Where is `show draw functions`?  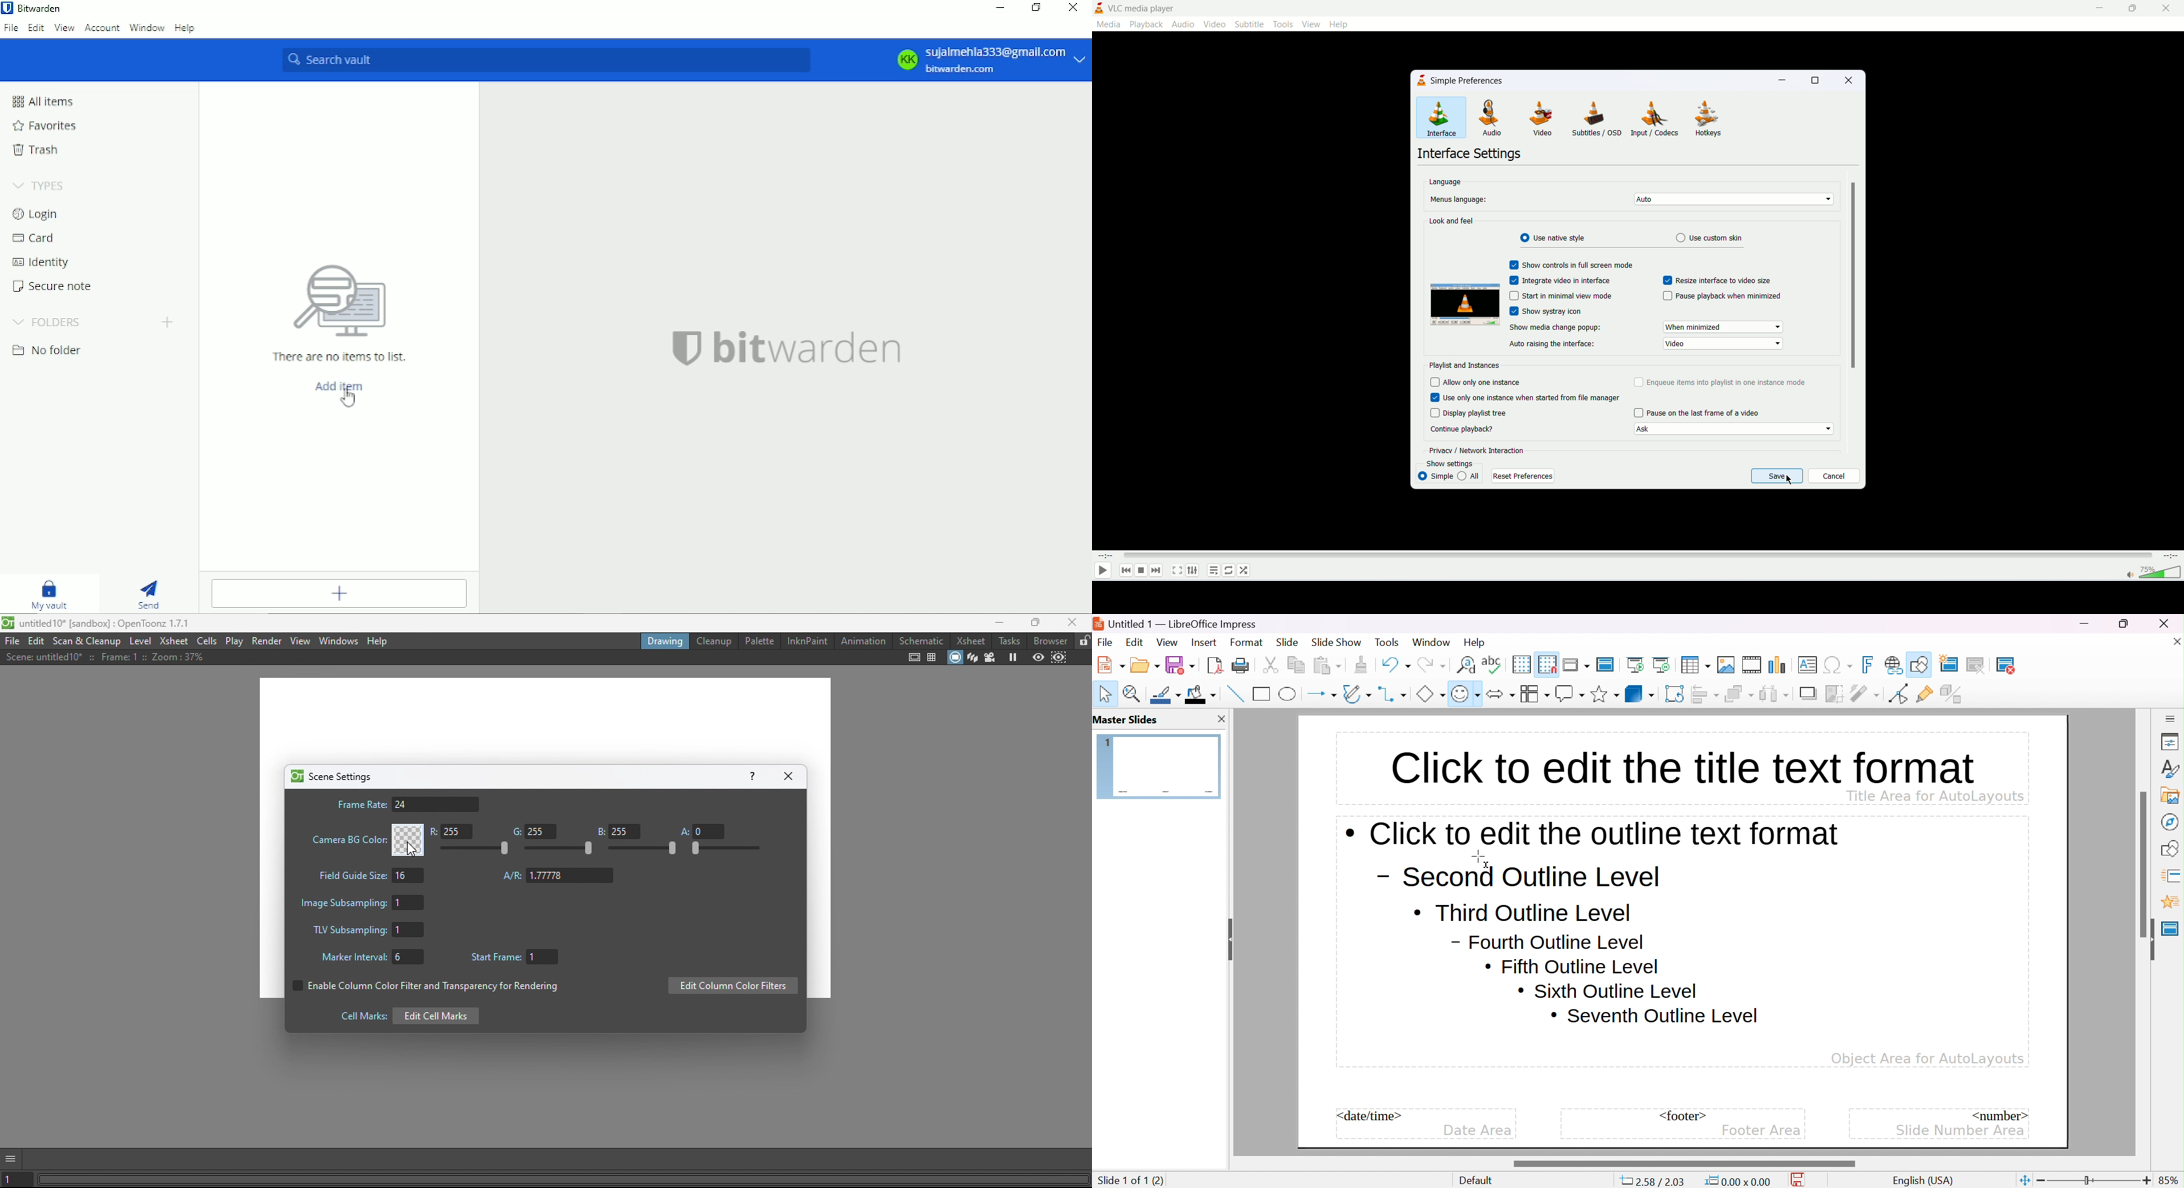
show draw functions is located at coordinates (1921, 663).